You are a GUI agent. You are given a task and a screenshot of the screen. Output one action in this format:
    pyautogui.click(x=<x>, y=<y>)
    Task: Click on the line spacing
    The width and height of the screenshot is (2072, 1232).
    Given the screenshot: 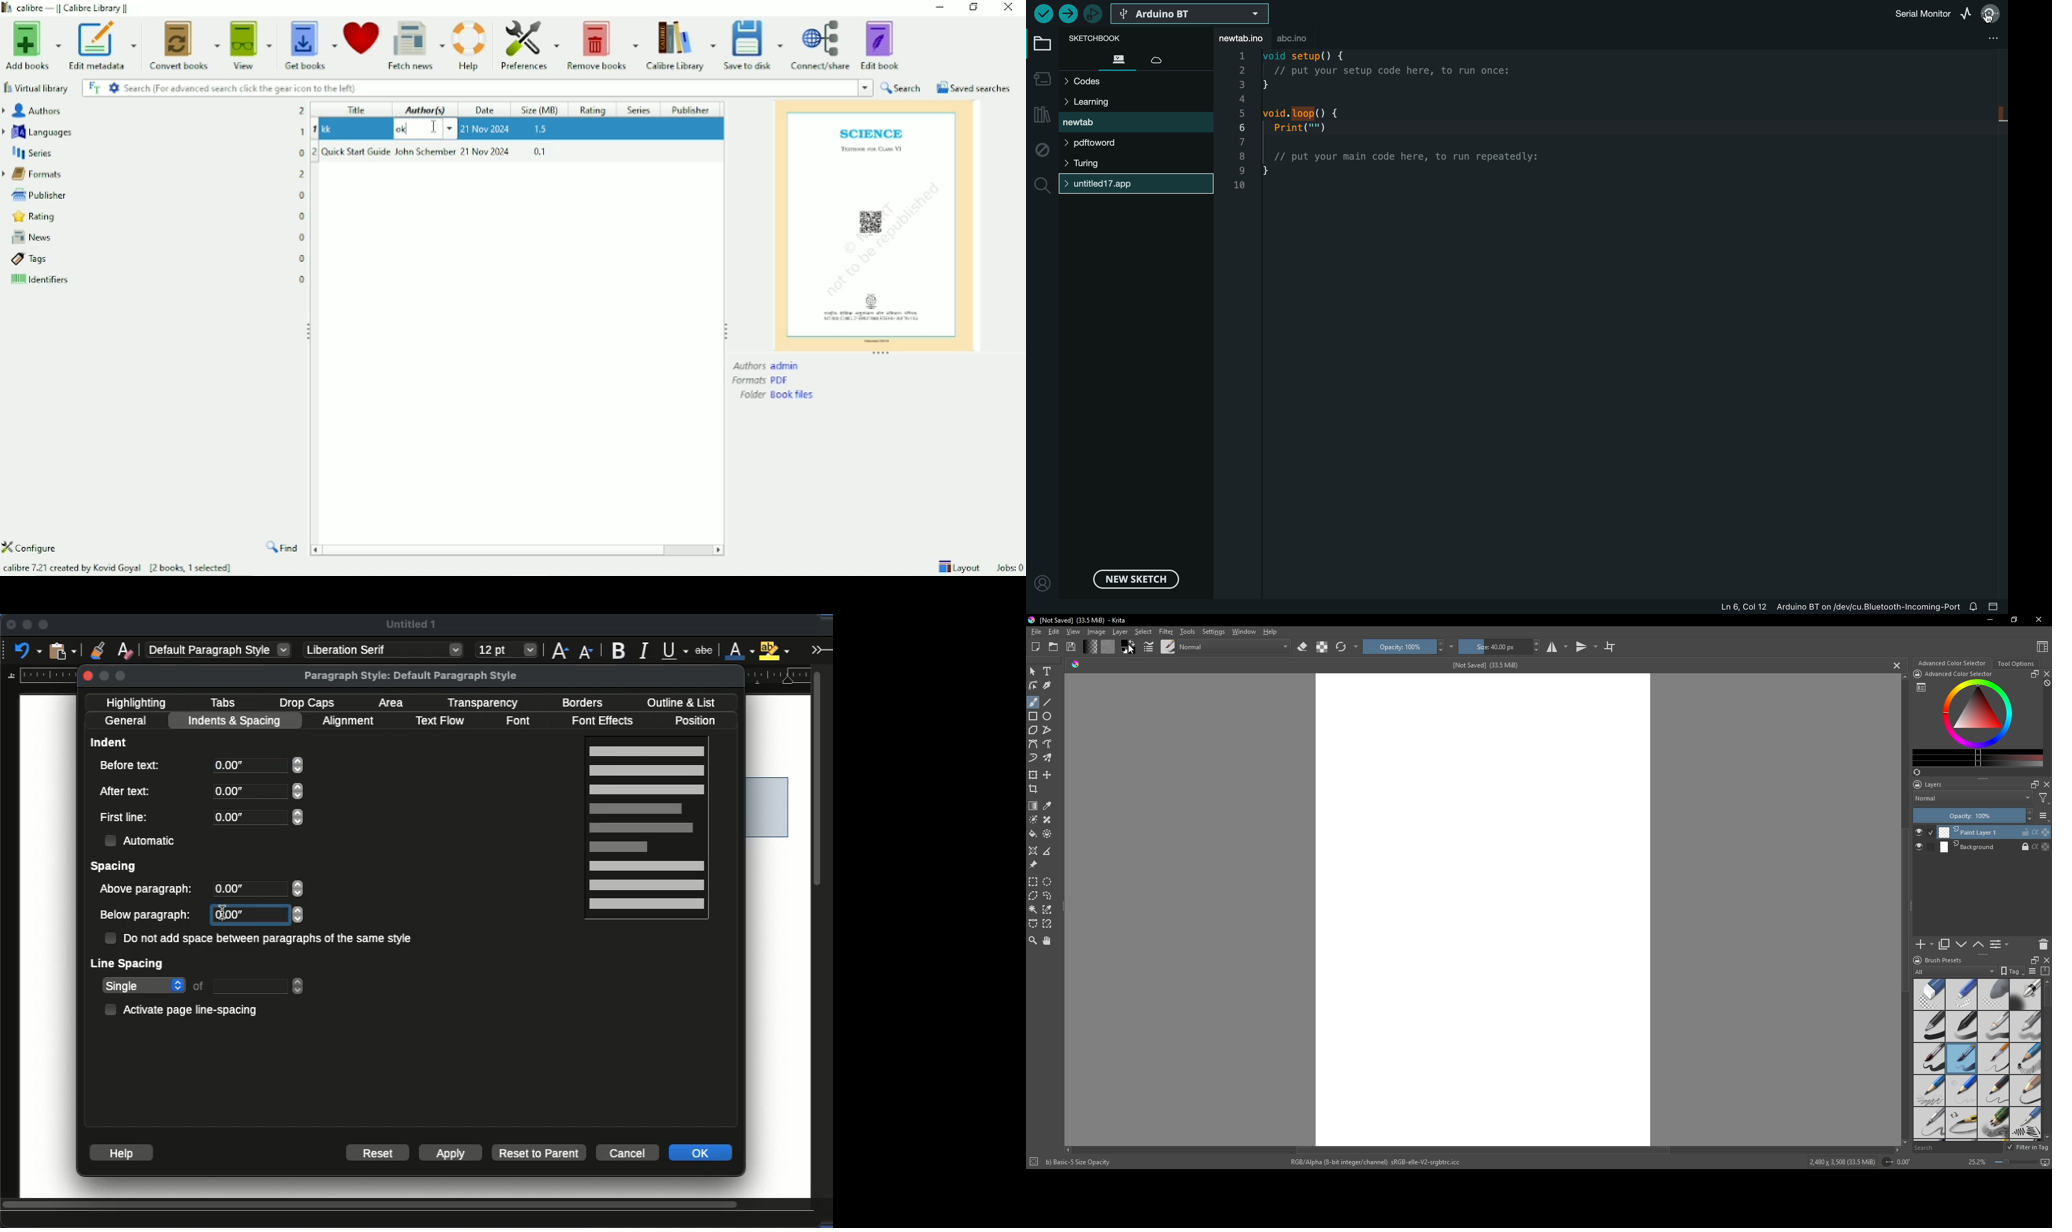 What is the action you would take?
    pyautogui.click(x=128, y=966)
    